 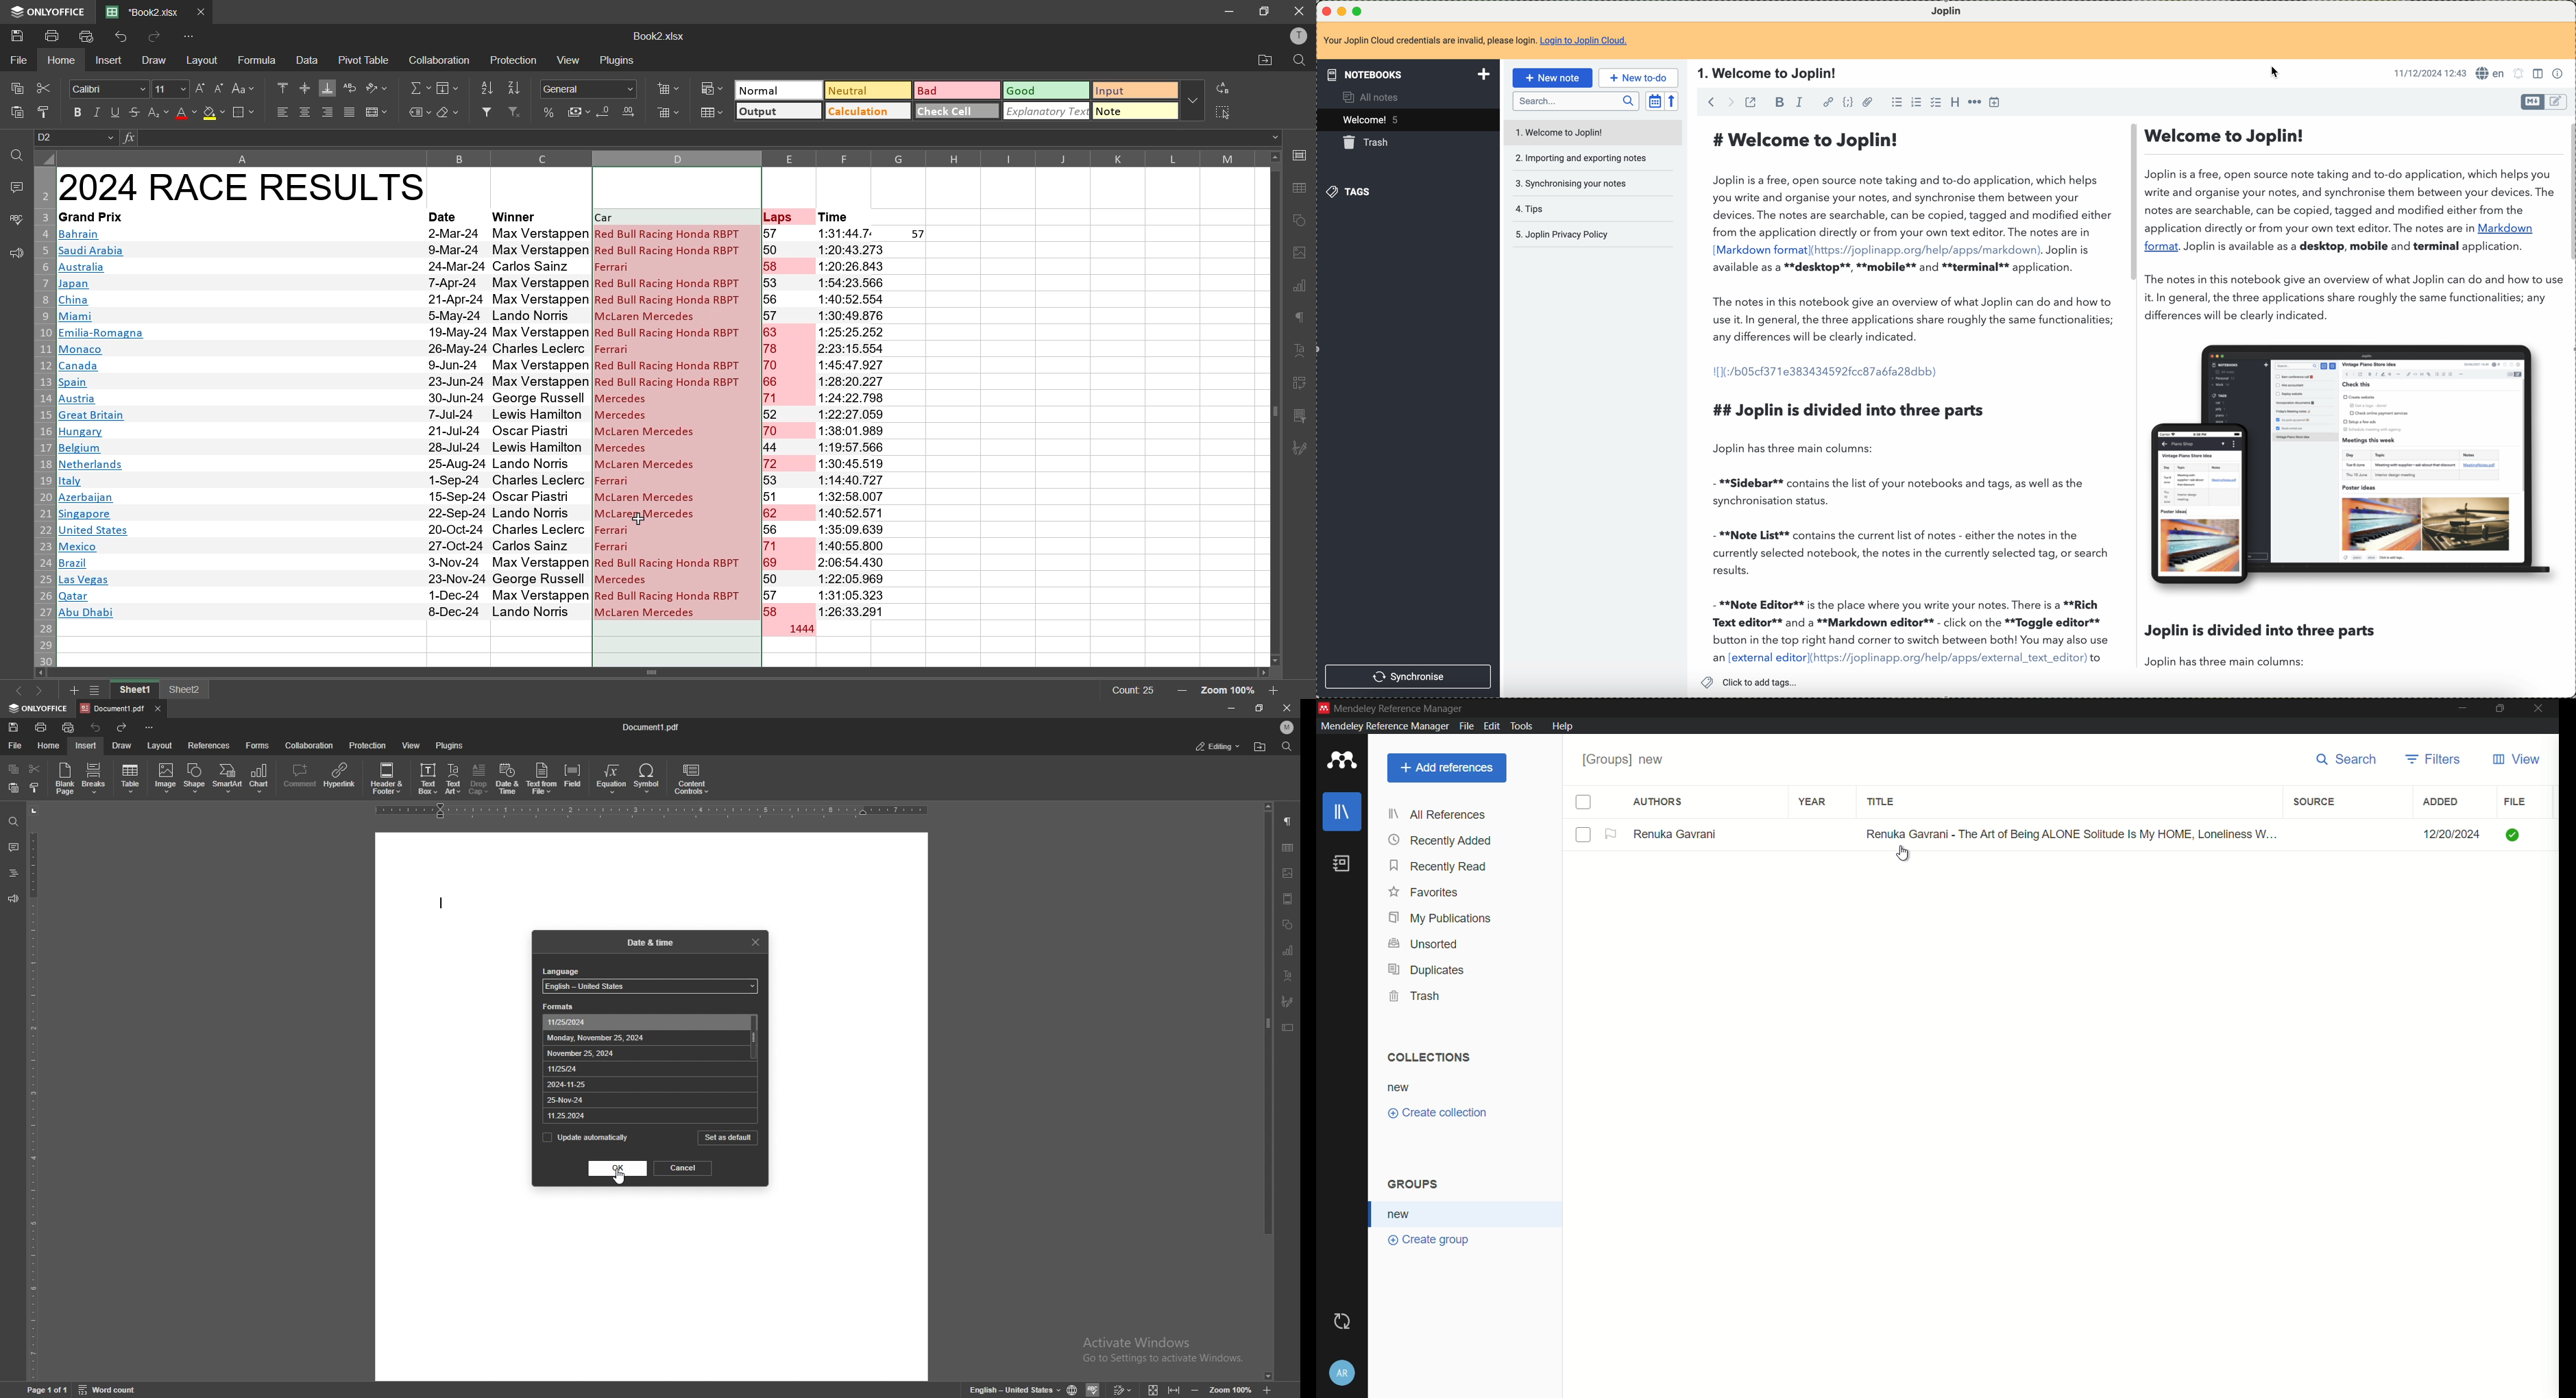 What do you see at coordinates (1440, 867) in the screenshot?
I see `recently read` at bounding box center [1440, 867].